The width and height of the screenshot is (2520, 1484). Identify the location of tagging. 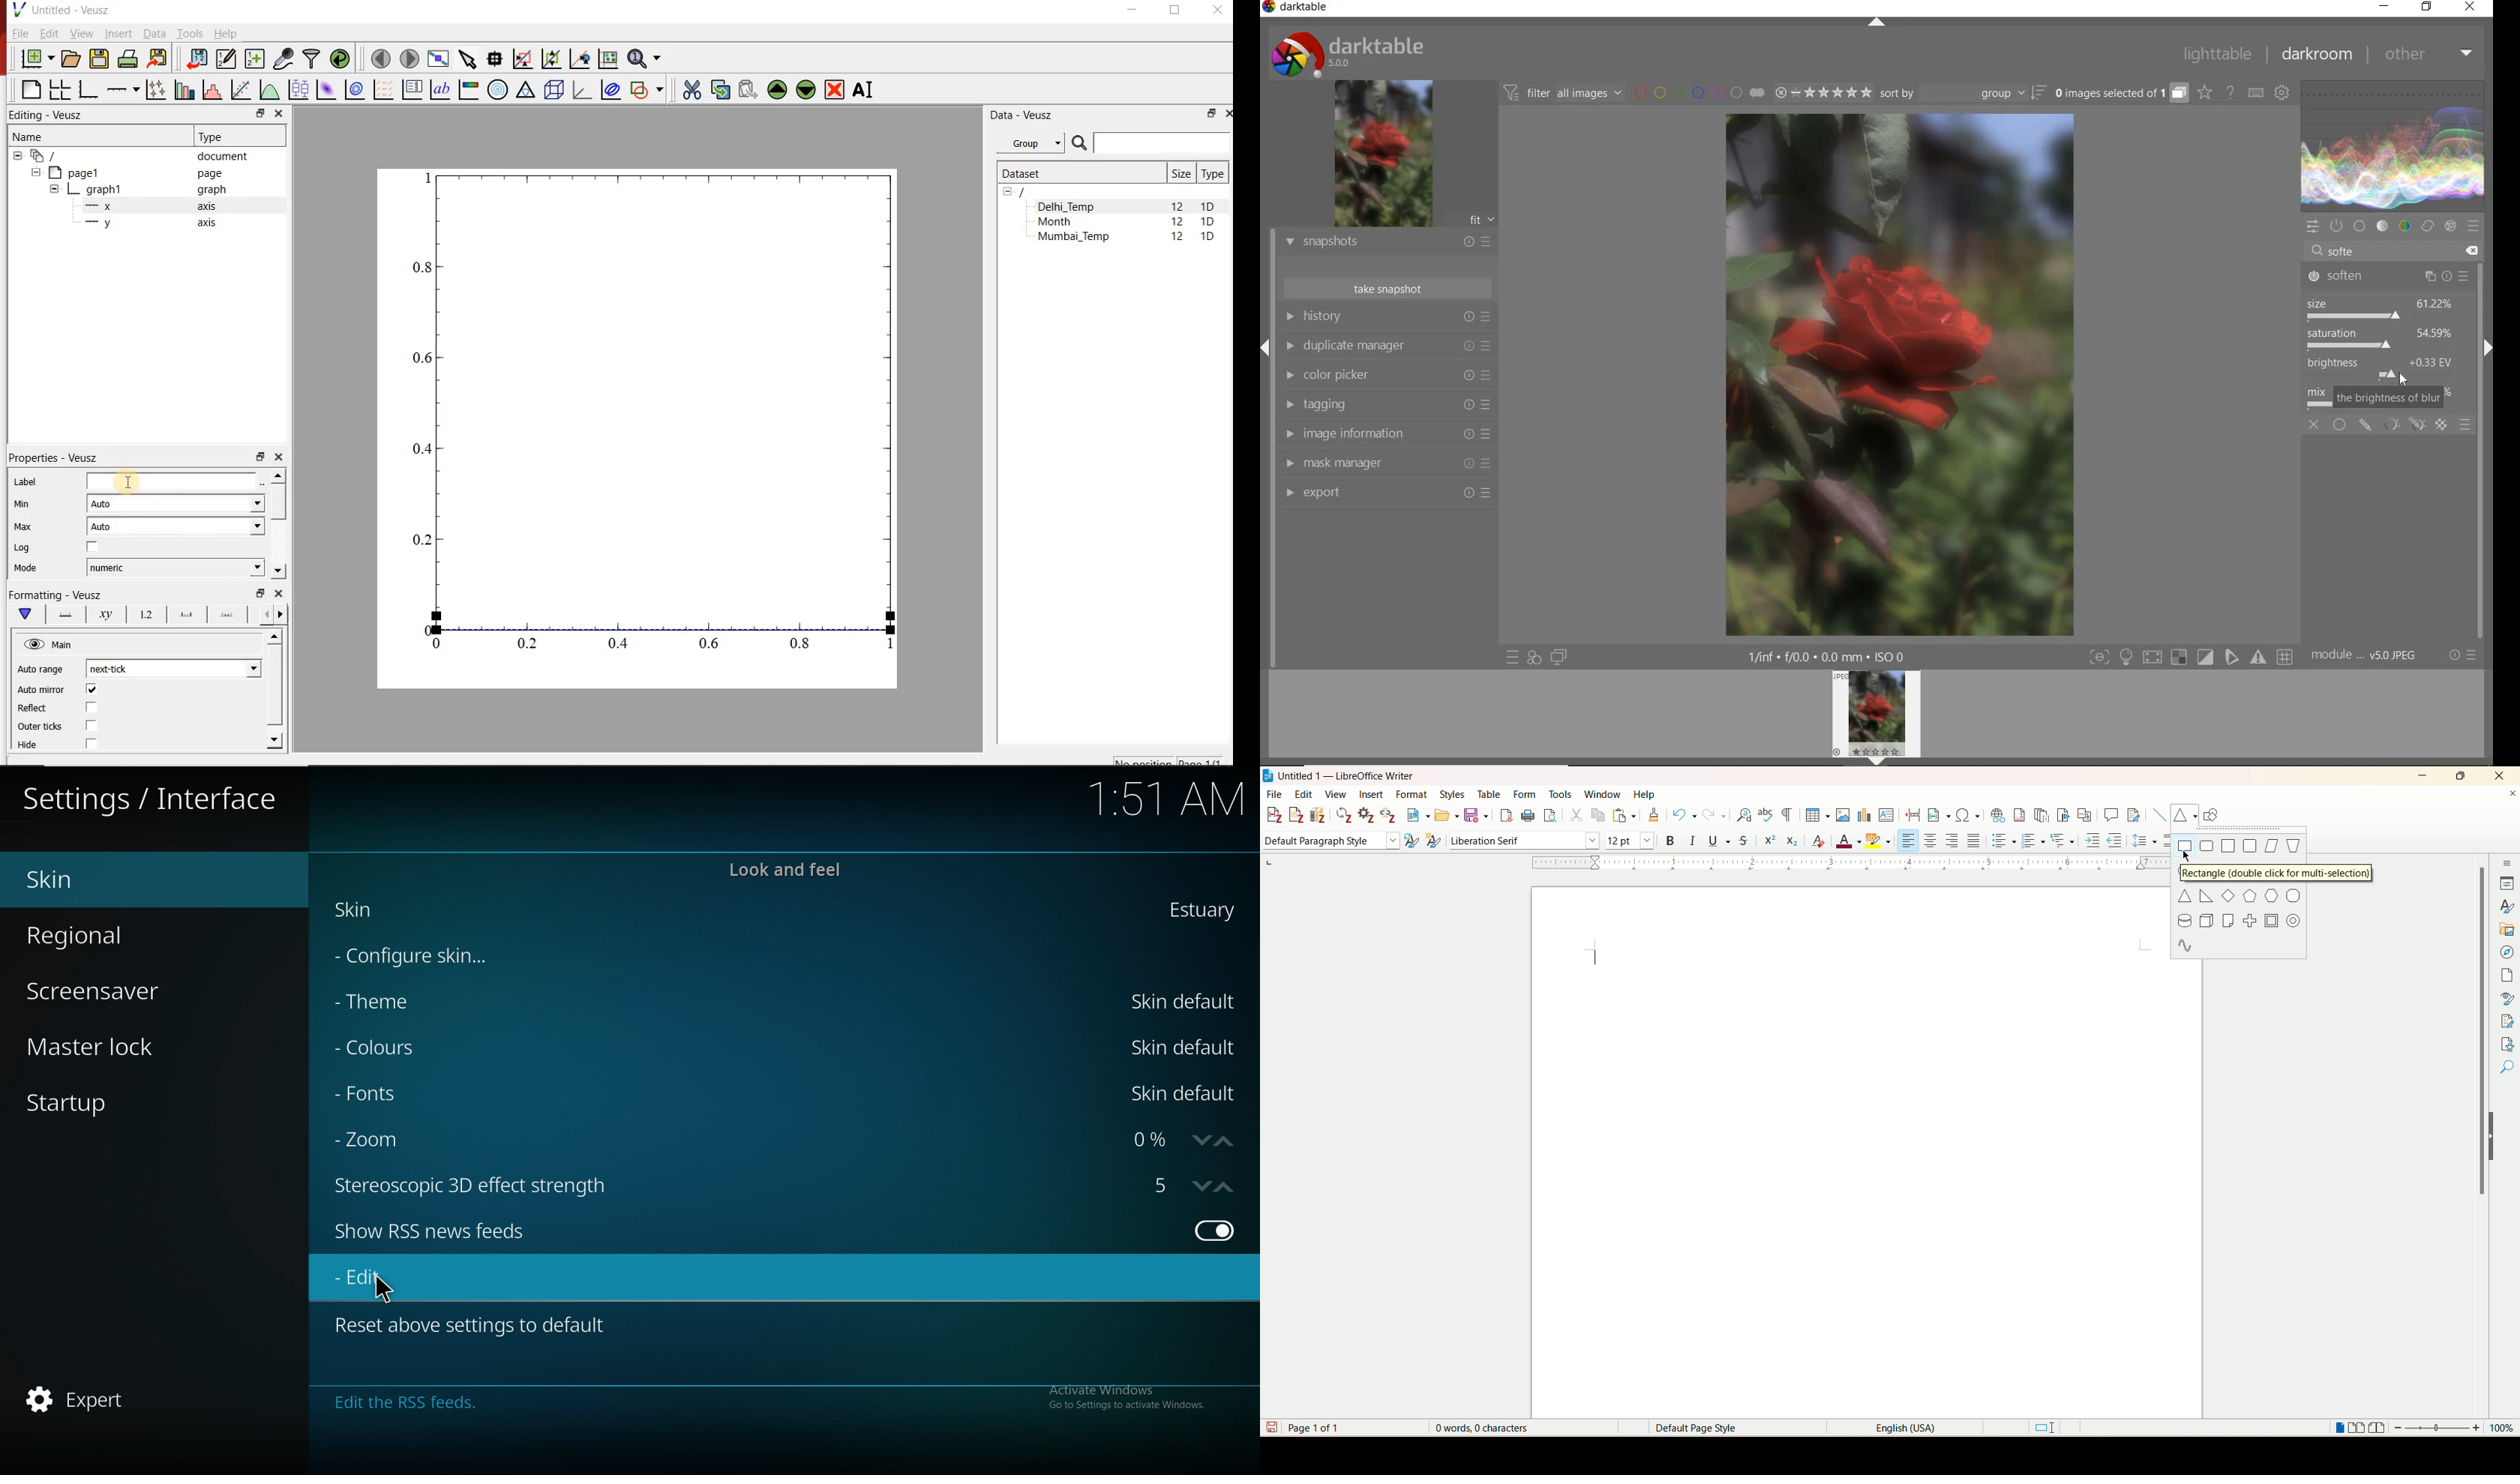
(1386, 404).